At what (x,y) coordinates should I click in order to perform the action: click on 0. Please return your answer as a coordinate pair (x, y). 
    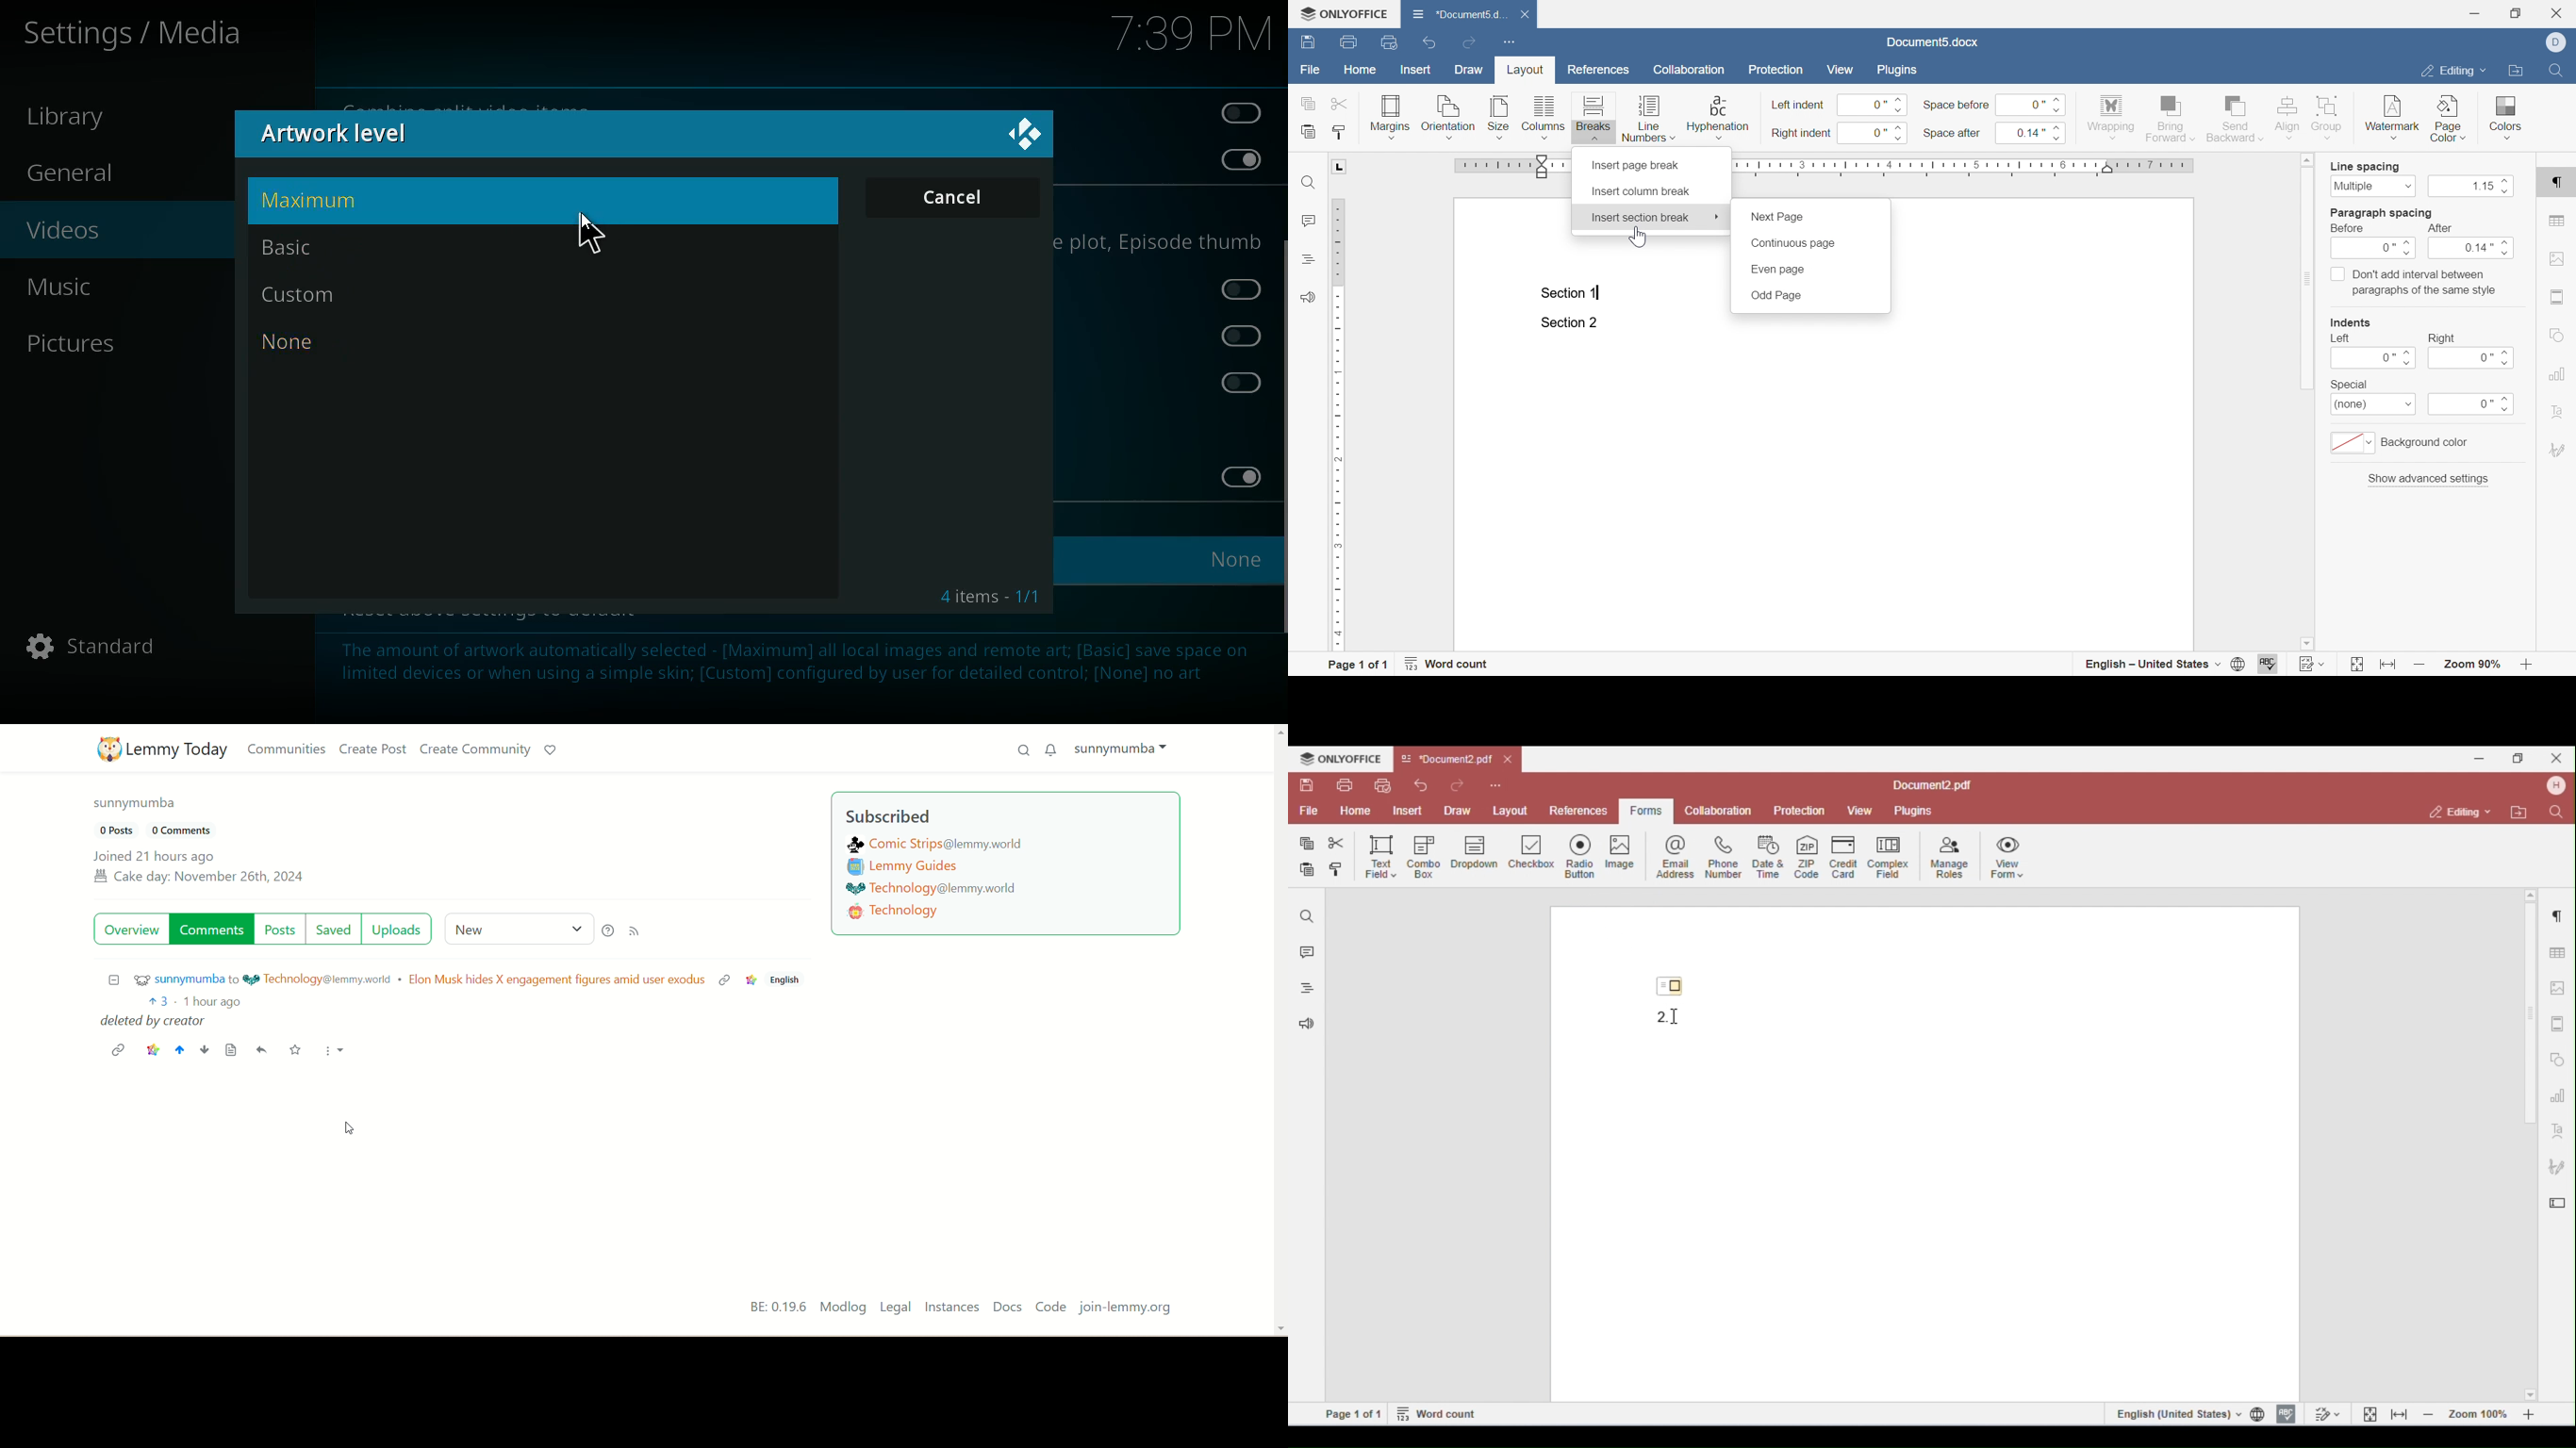
    Looking at the image, I should click on (2472, 405).